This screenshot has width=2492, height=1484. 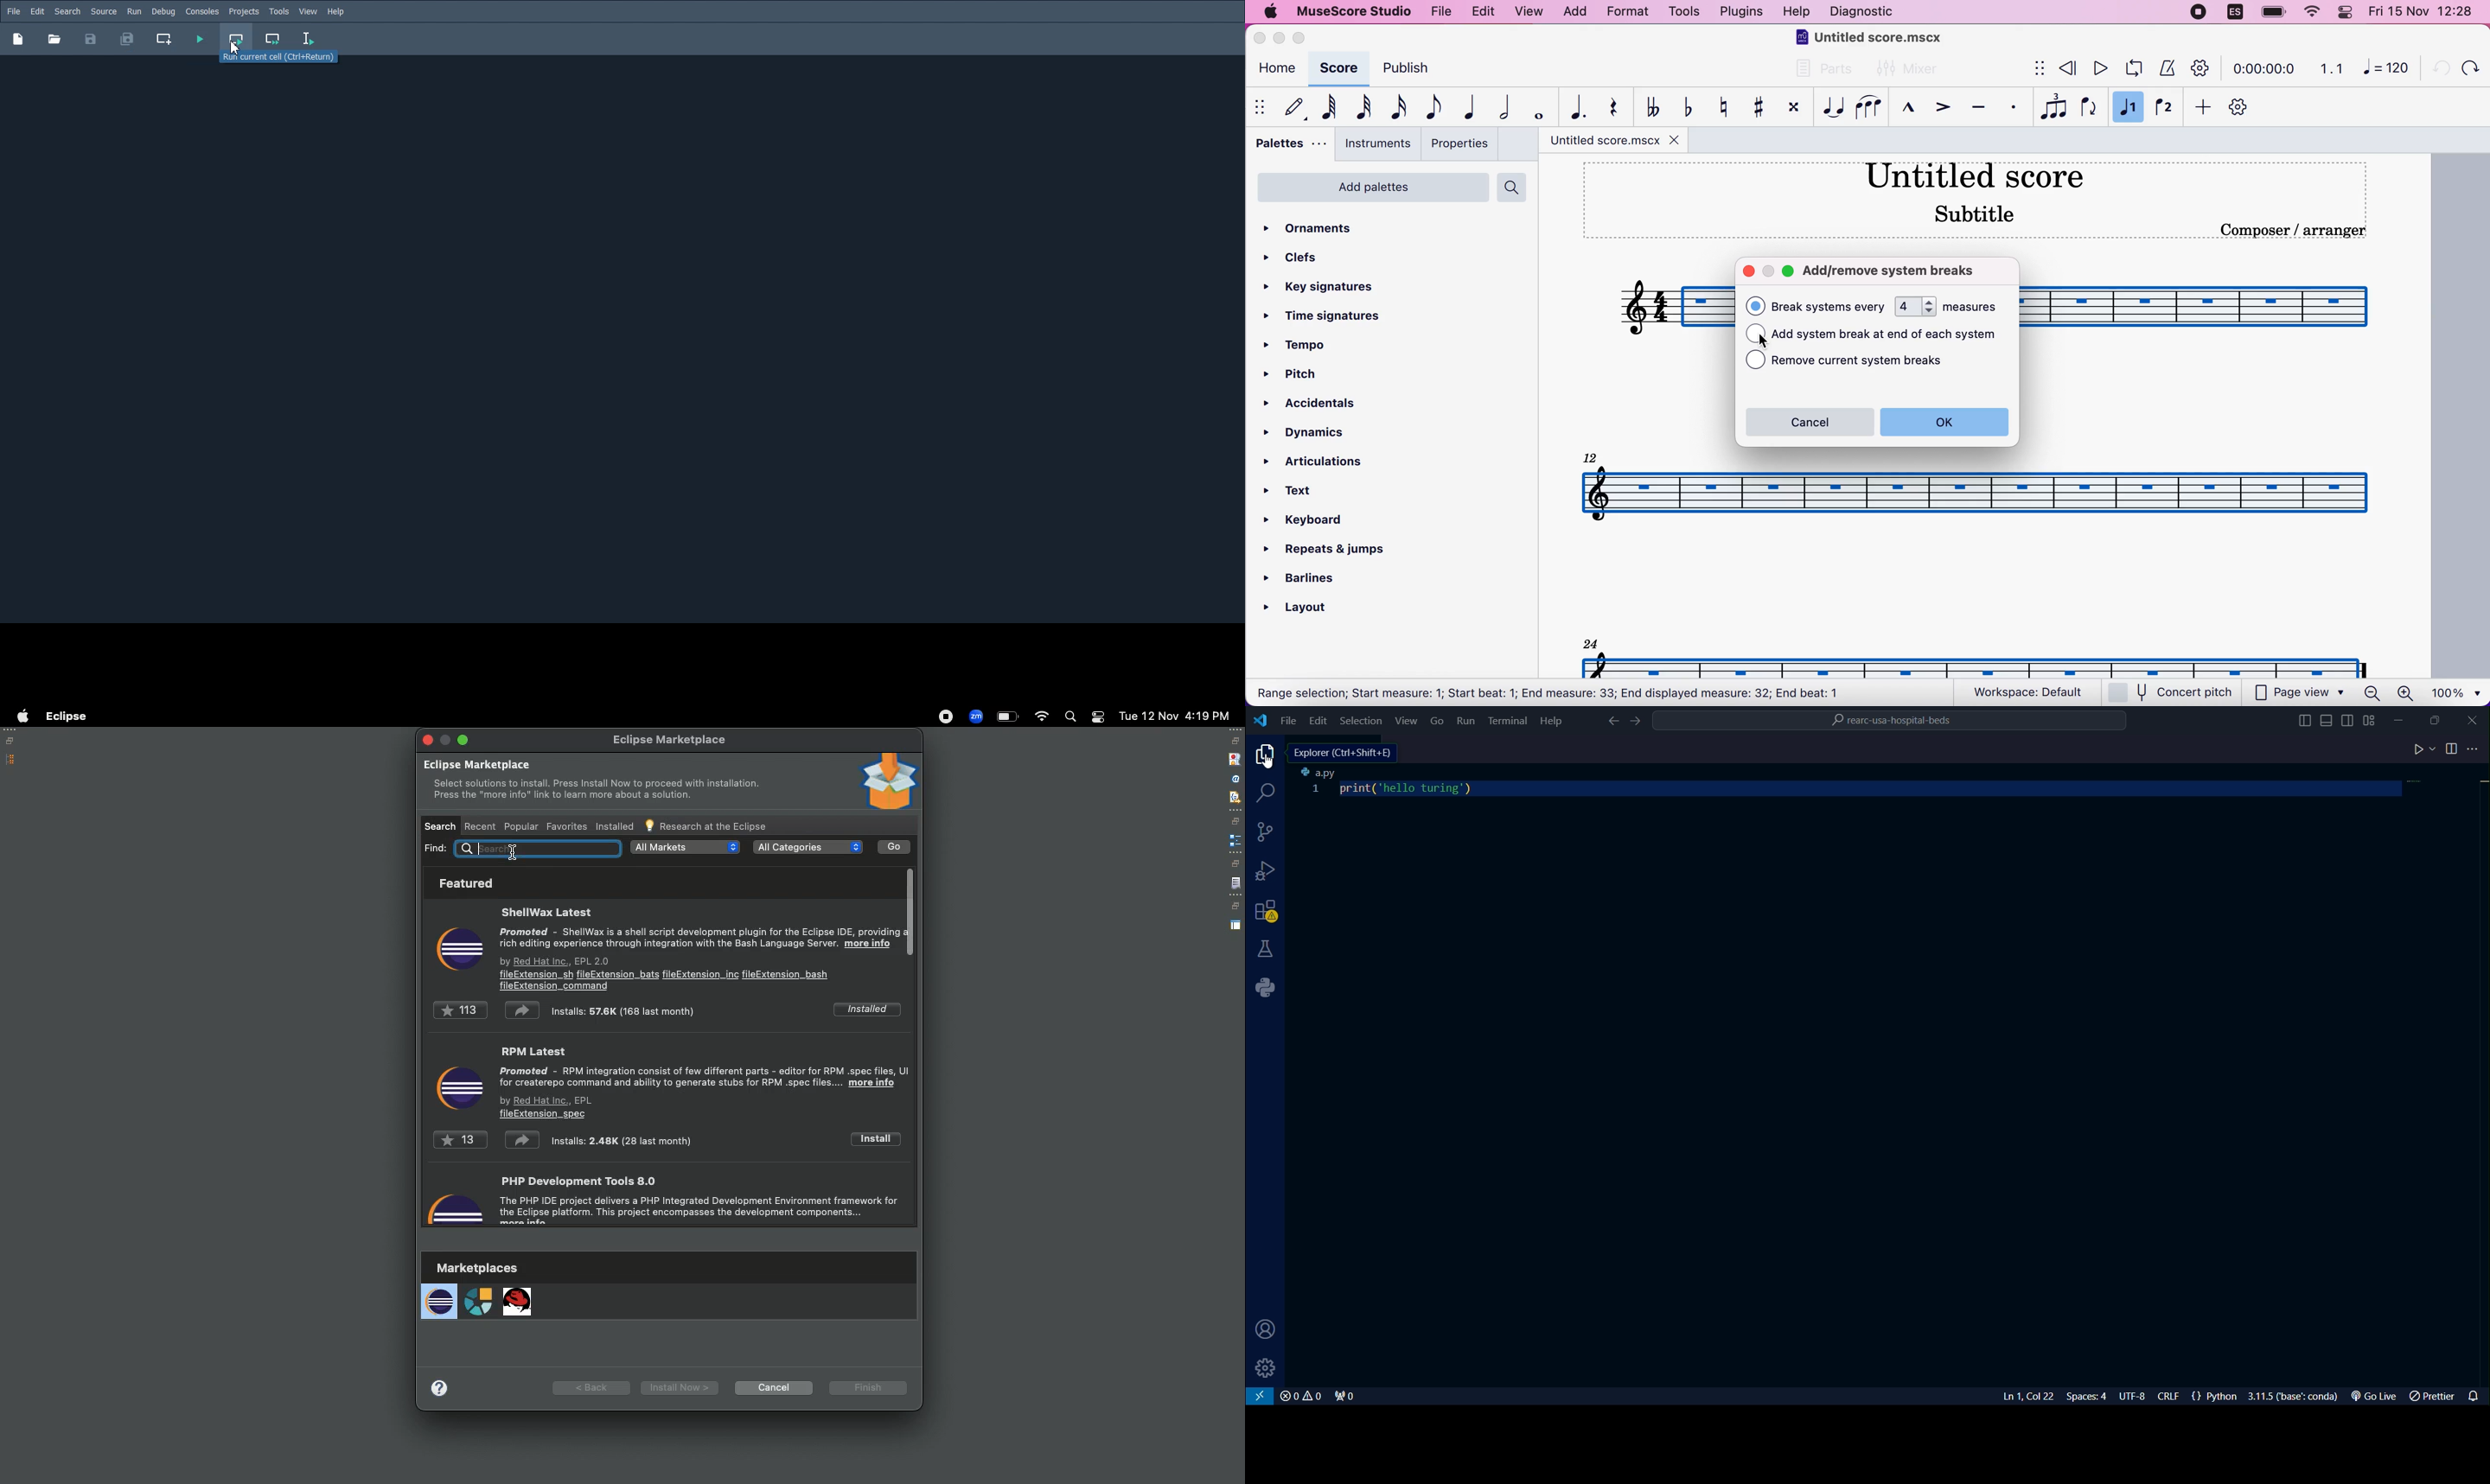 What do you see at coordinates (1459, 143) in the screenshot?
I see `properties` at bounding box center [1459, 143].